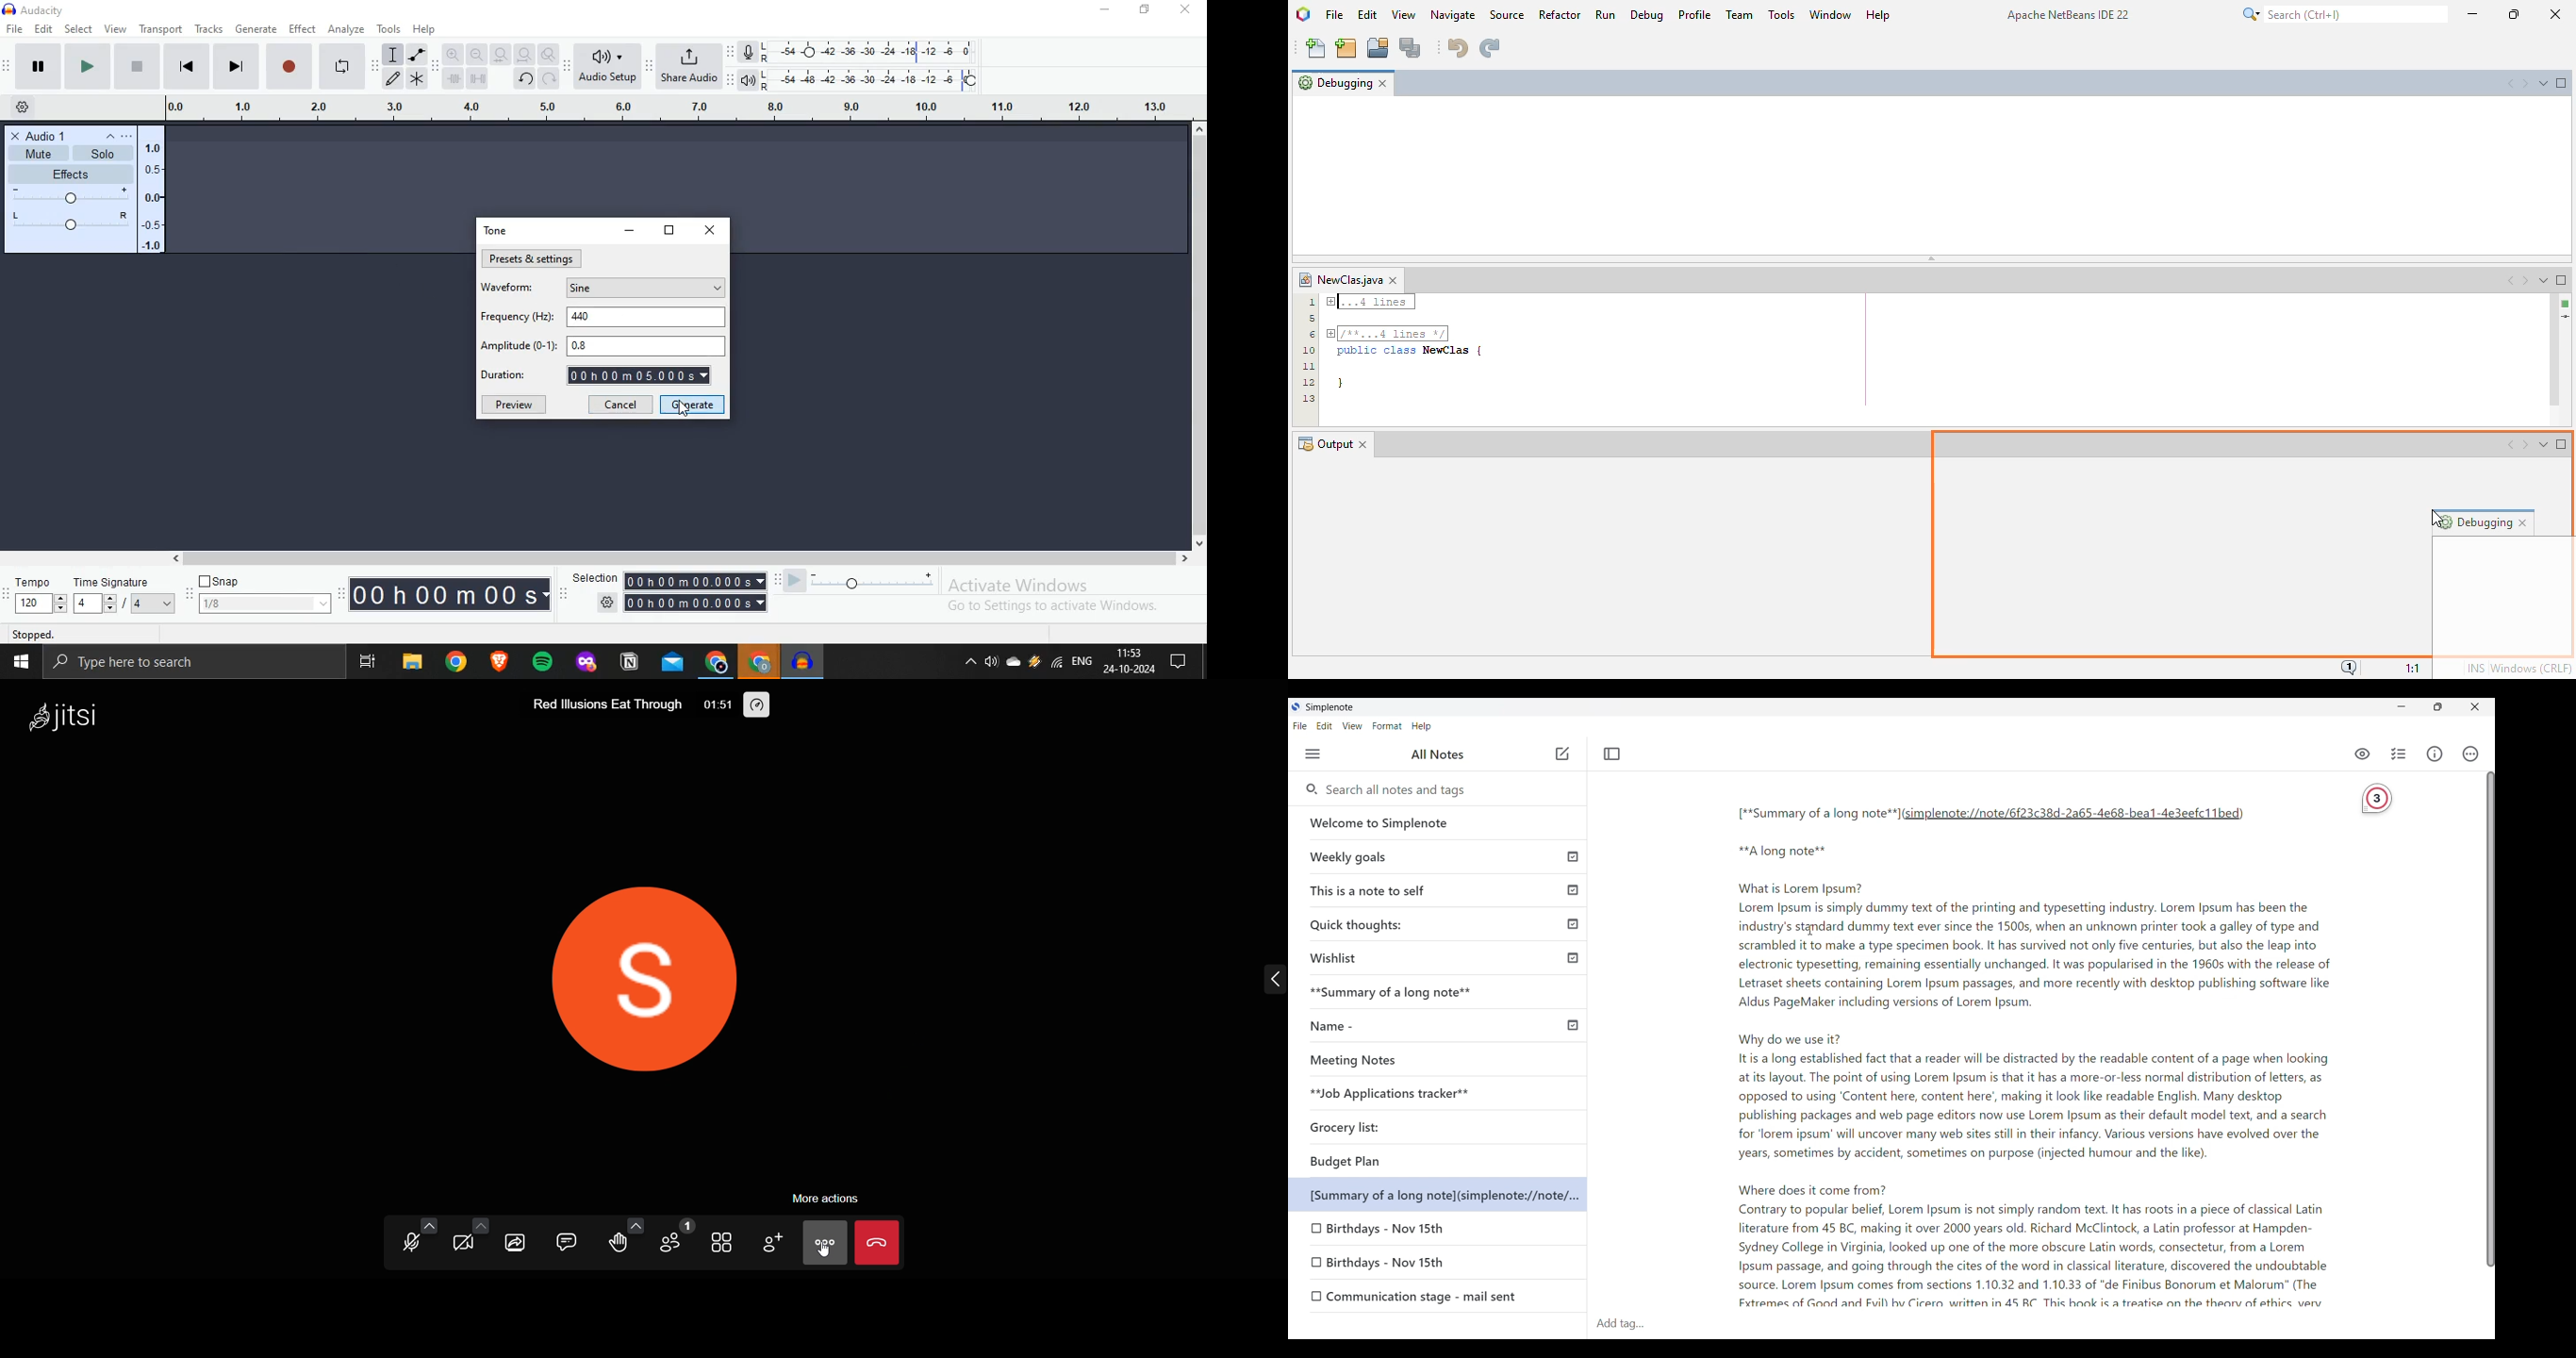 This screenshot has height=1372, width=2576. I want to click on LR Audio, so click(865, 79).